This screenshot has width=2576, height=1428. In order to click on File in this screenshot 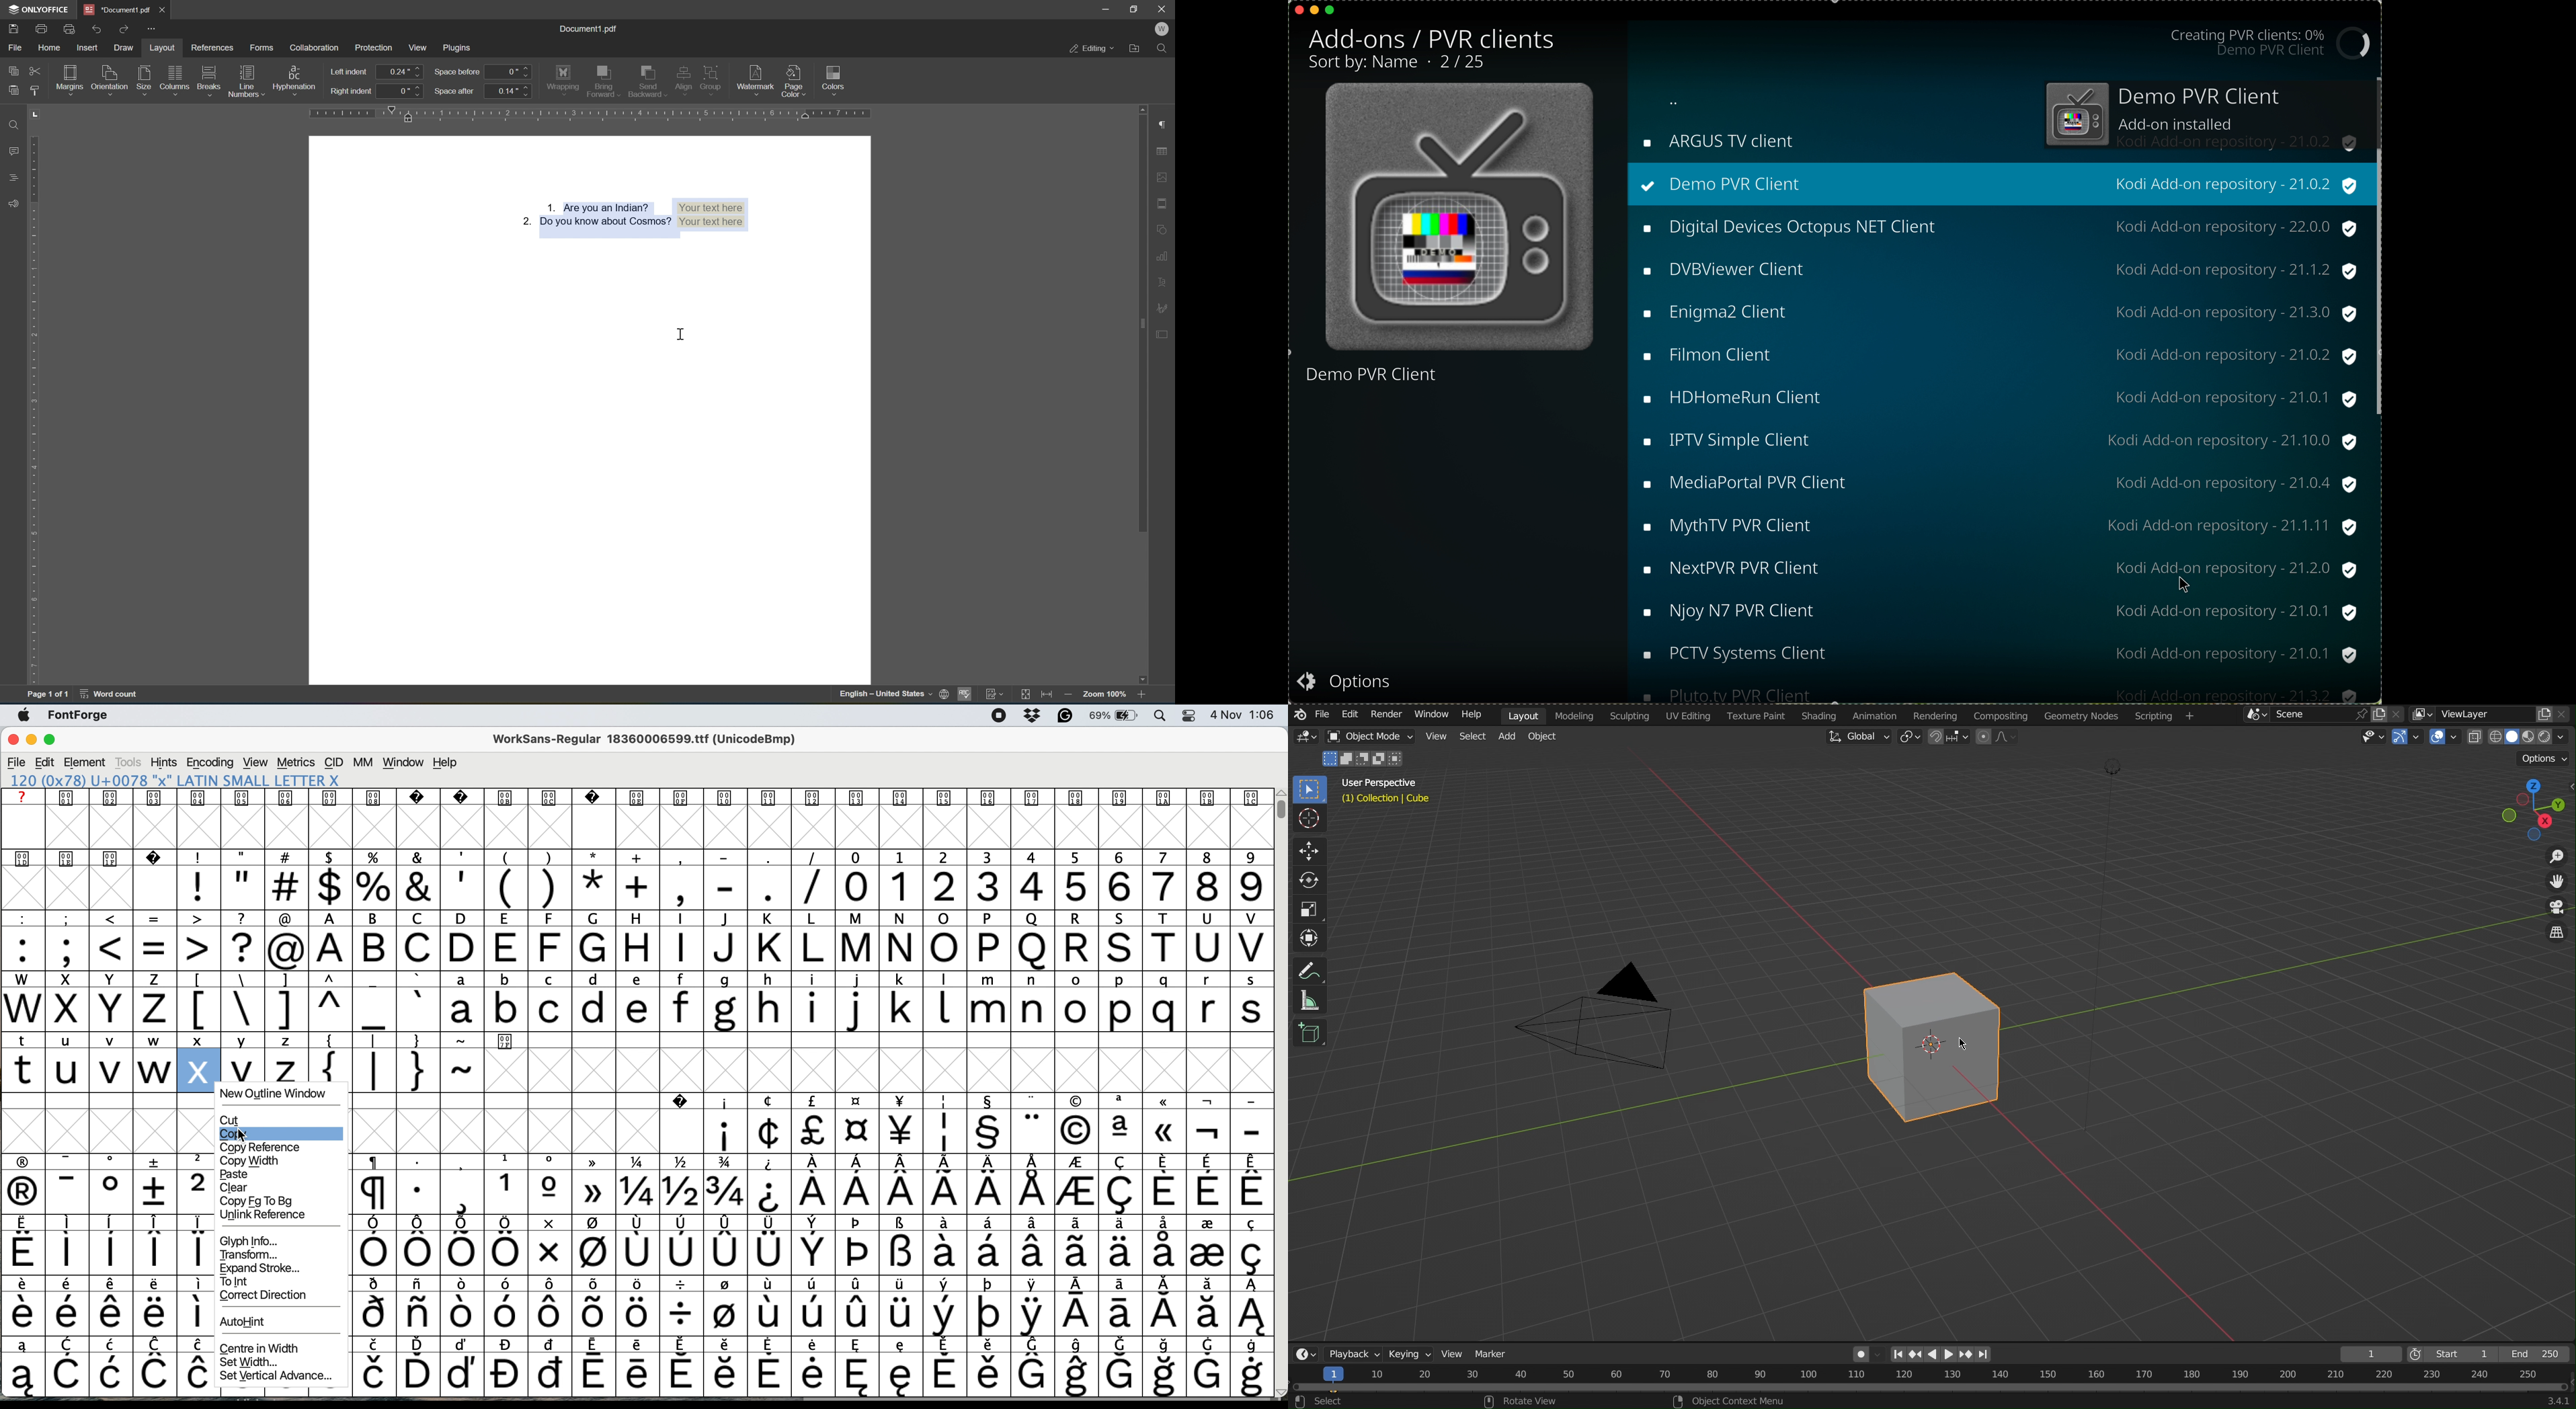, I will do `click(1322, 717)`.